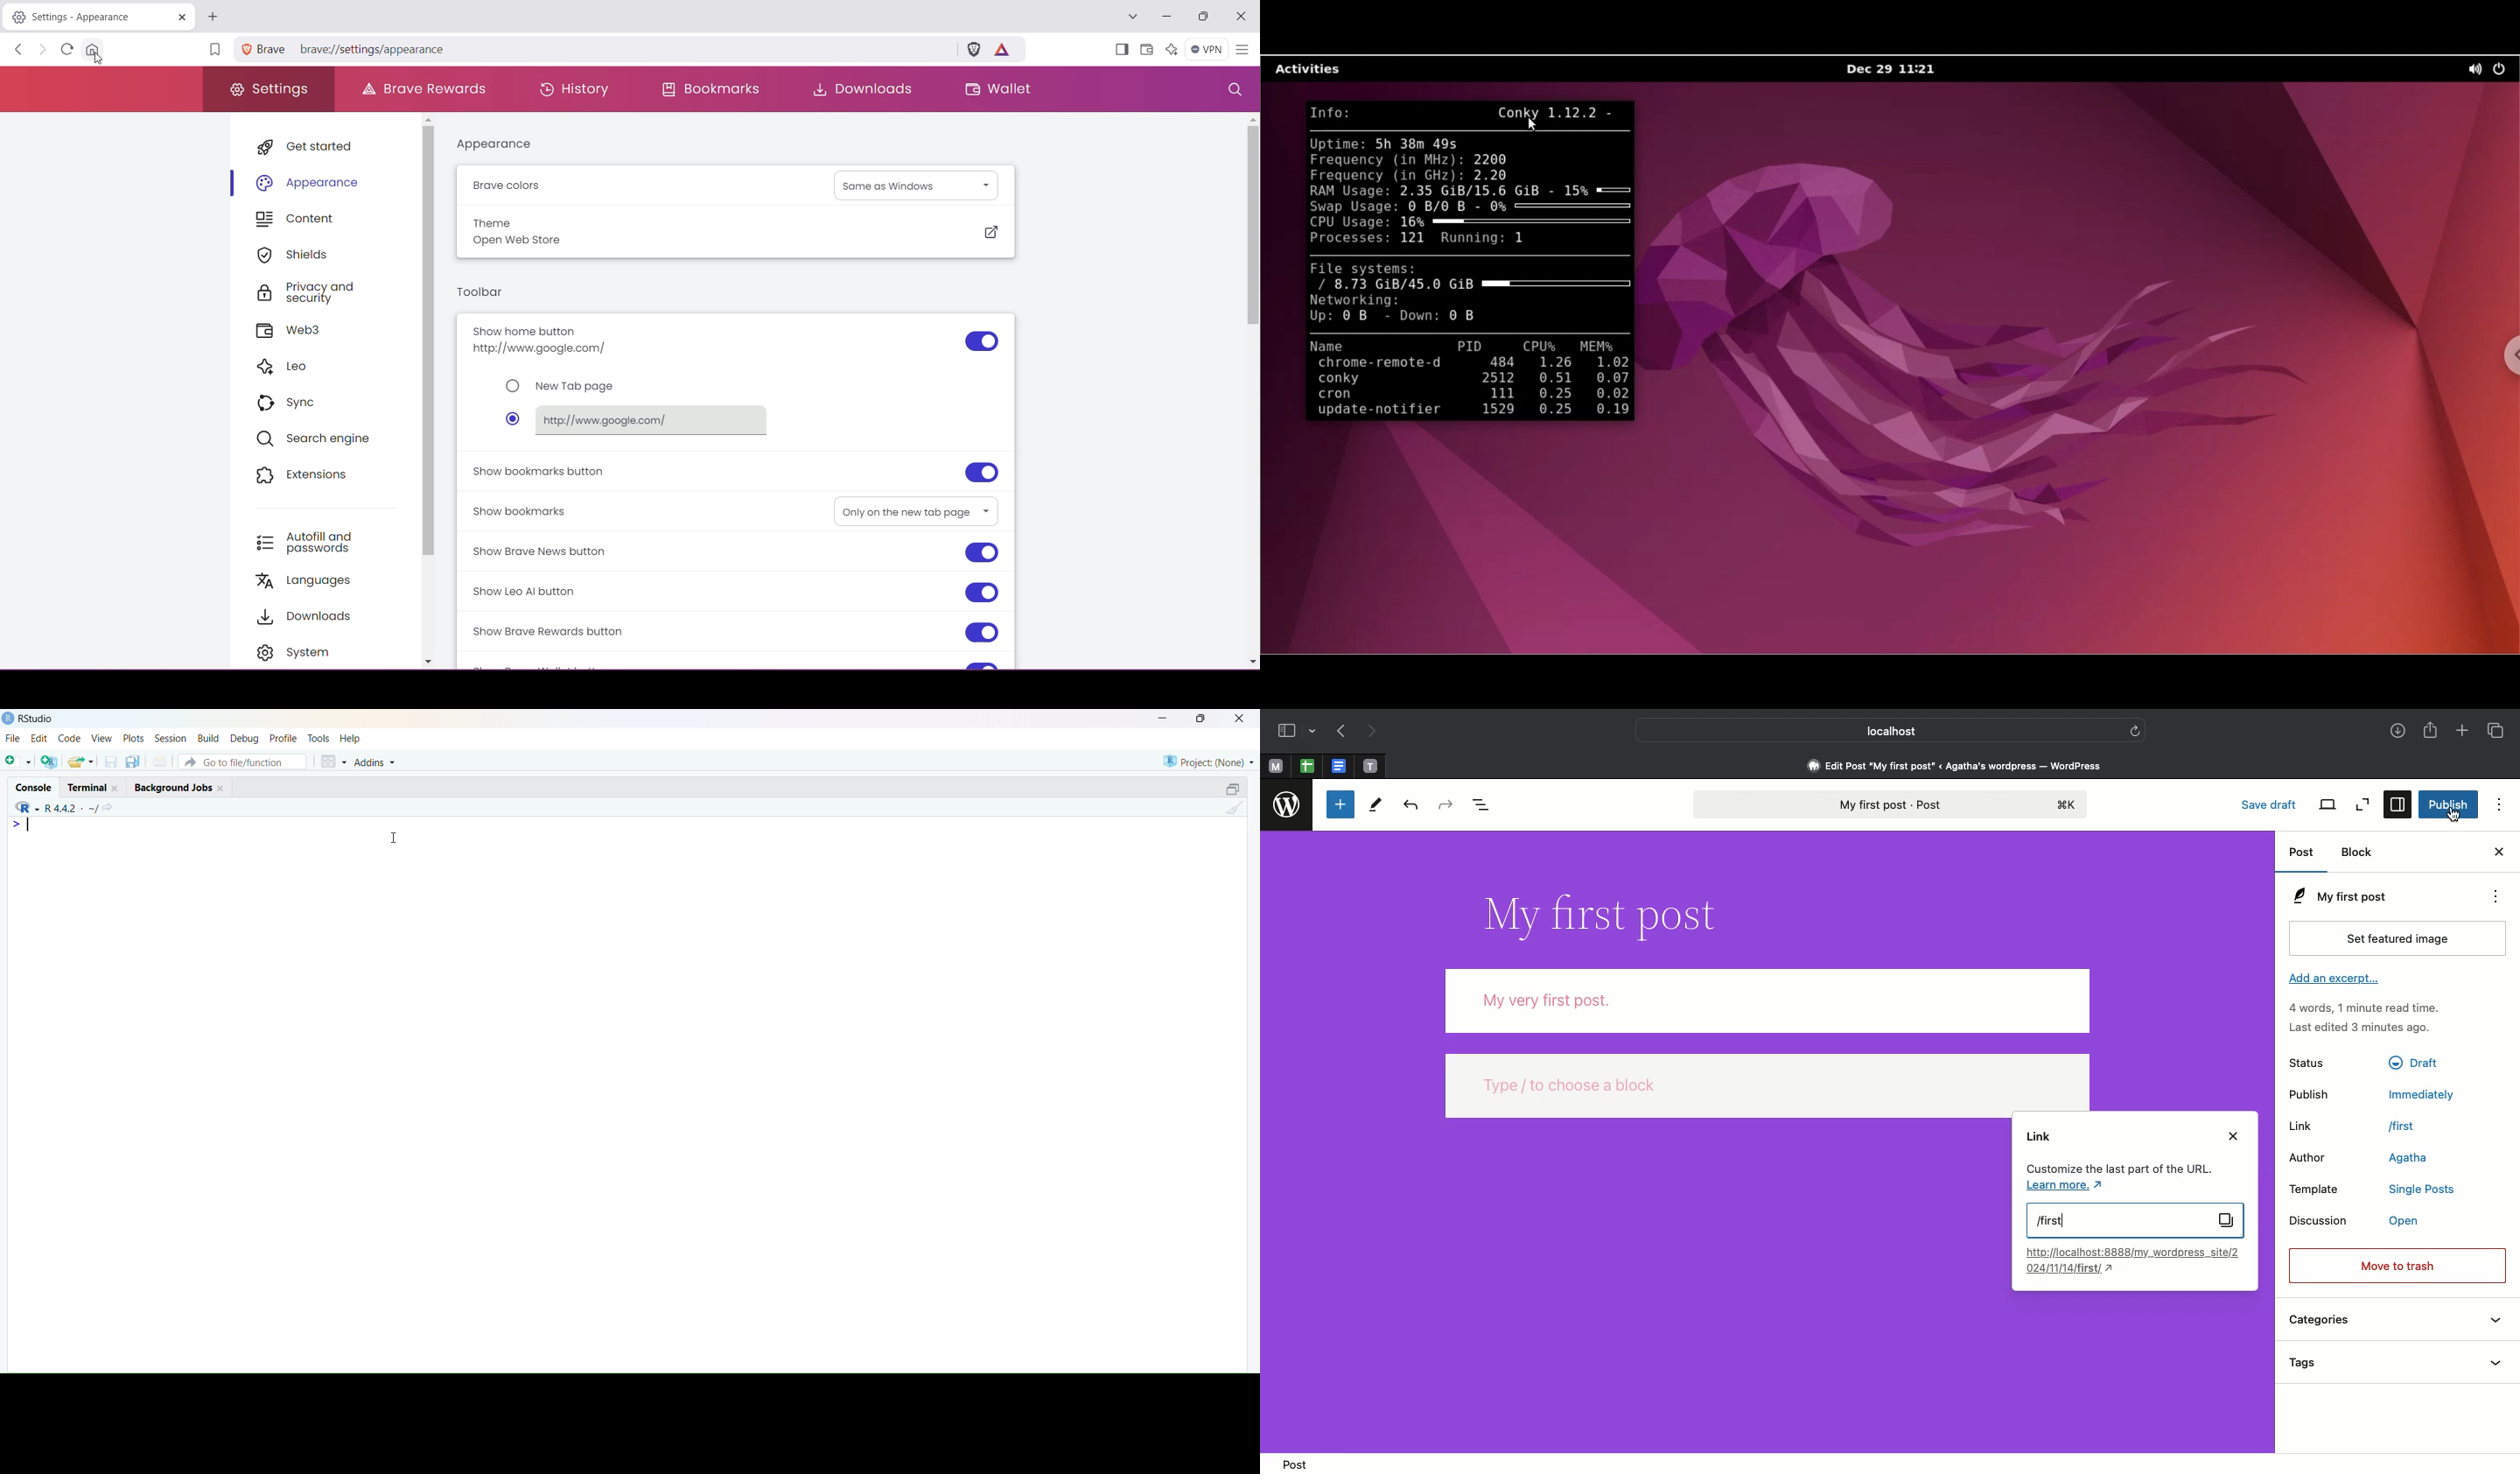 Image resolution: width=2520 pixels, height=1484 pixels. I want to click on Local host, so click(1878, 728).